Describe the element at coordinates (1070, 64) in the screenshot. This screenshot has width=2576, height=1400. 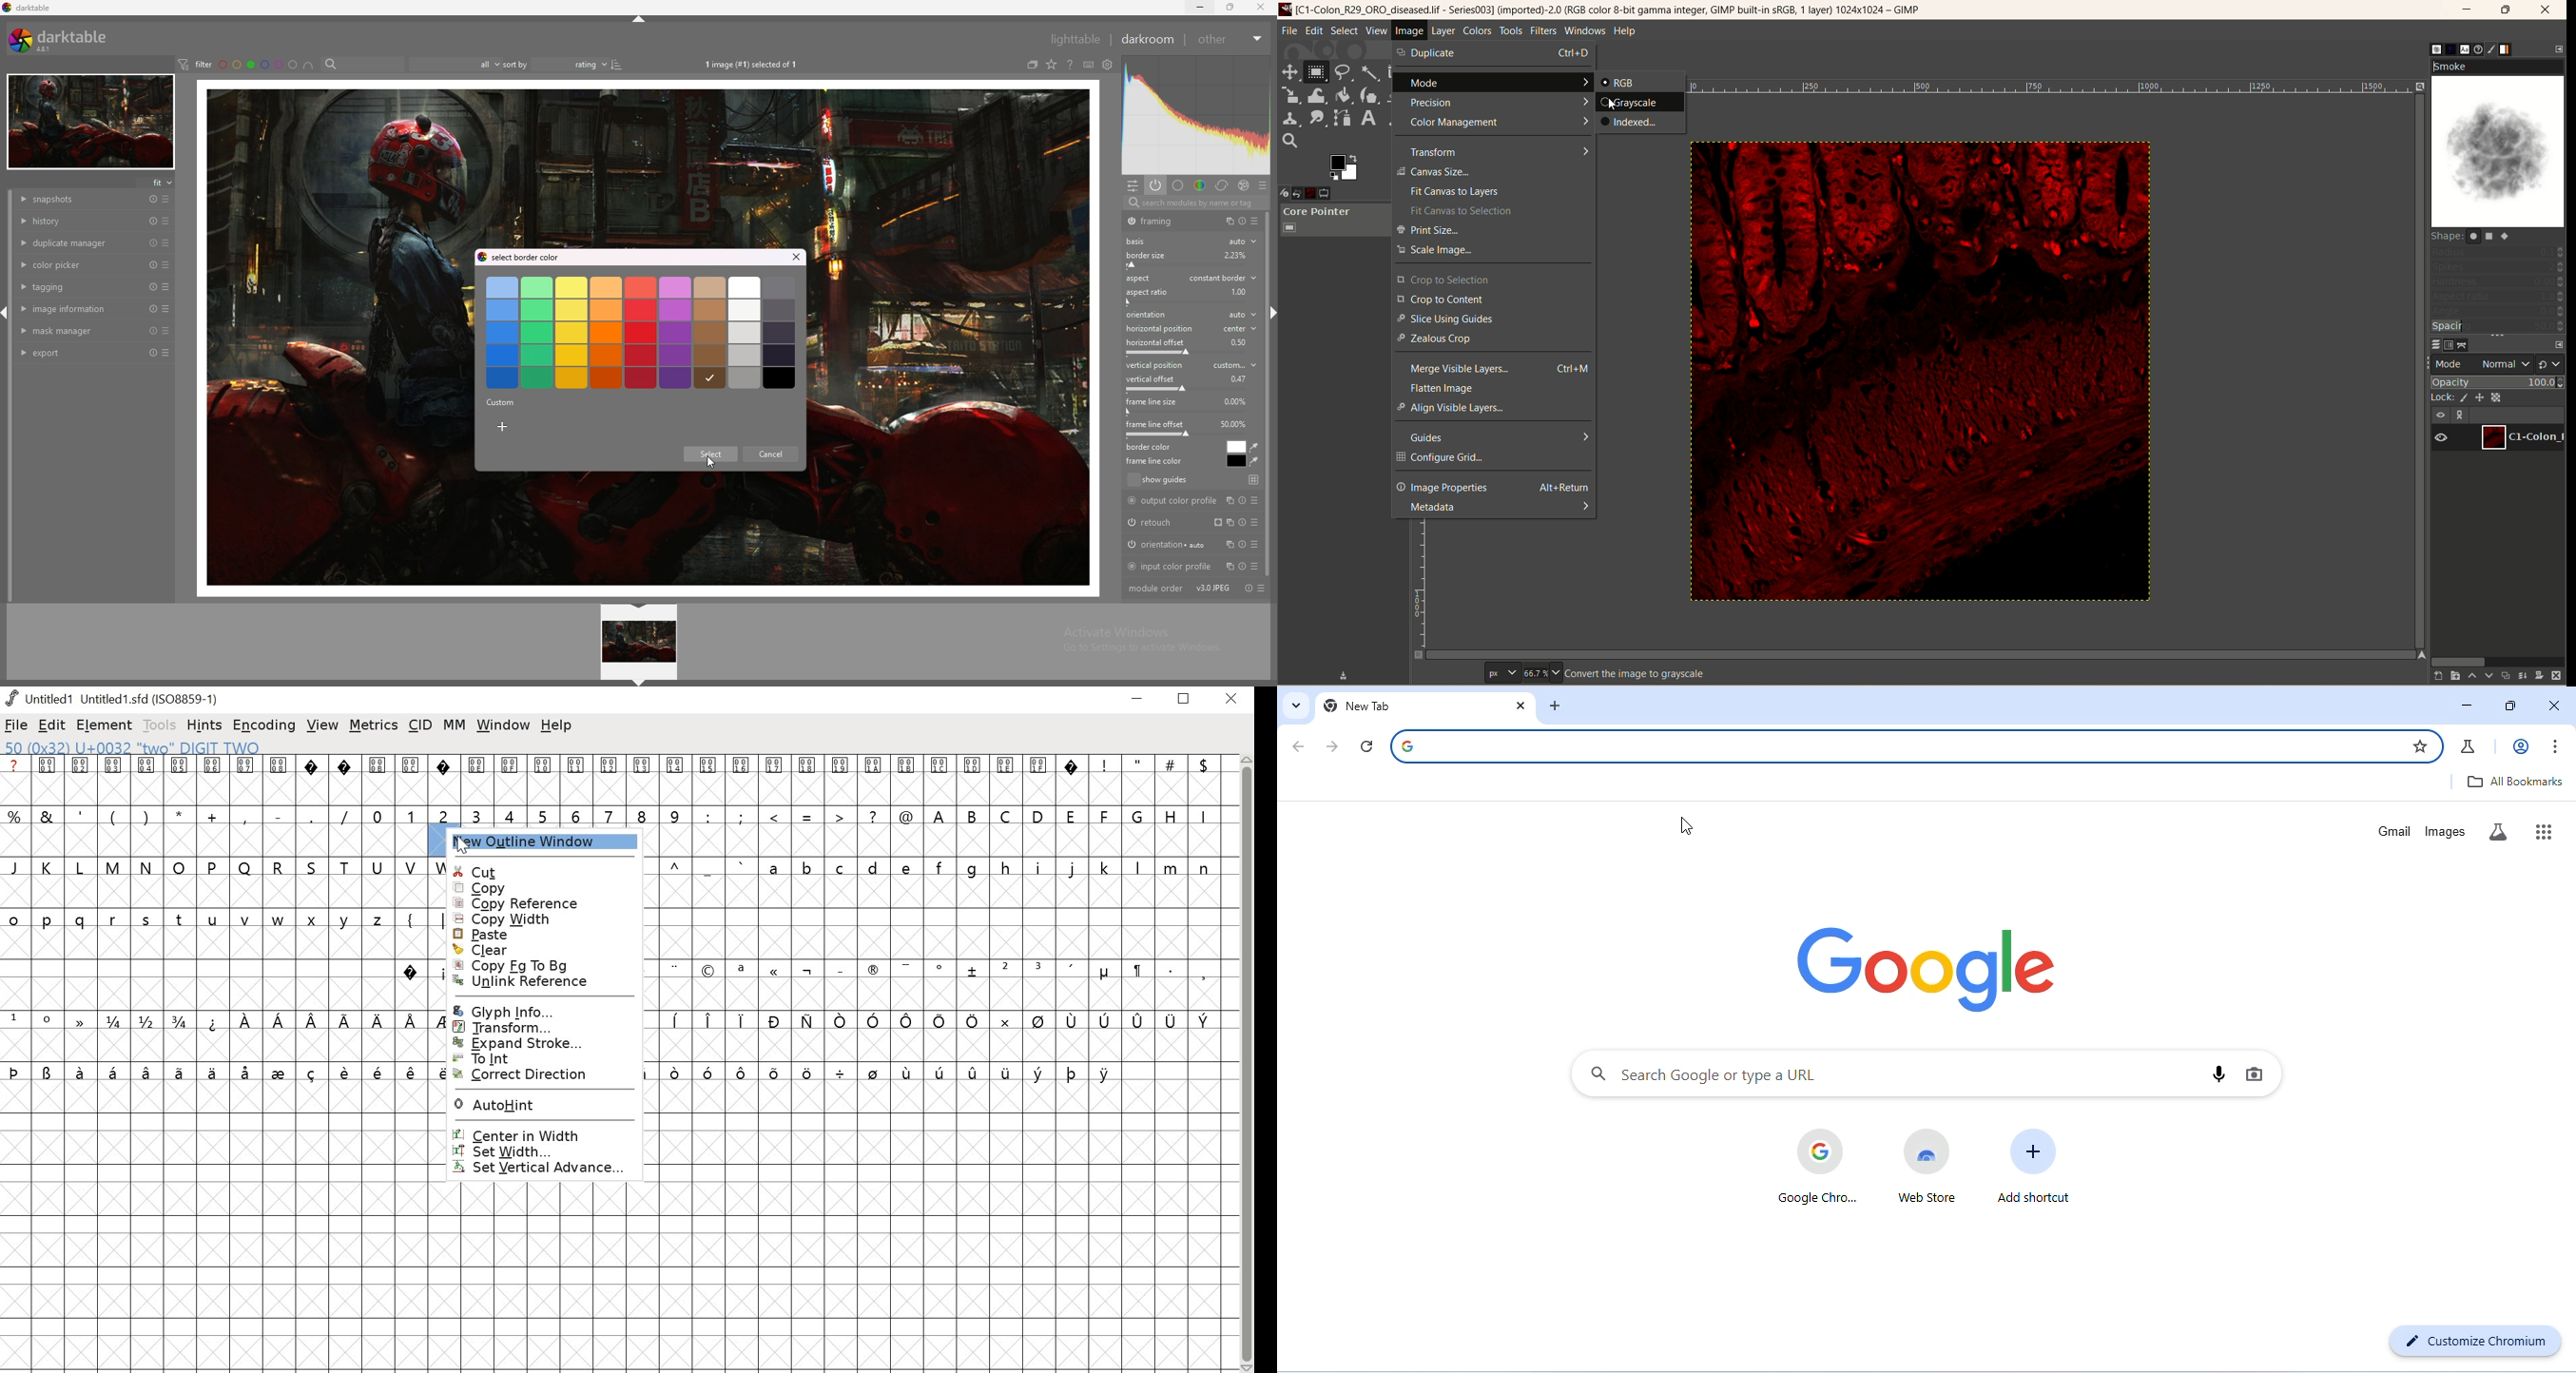
I see `see online help` at that location.